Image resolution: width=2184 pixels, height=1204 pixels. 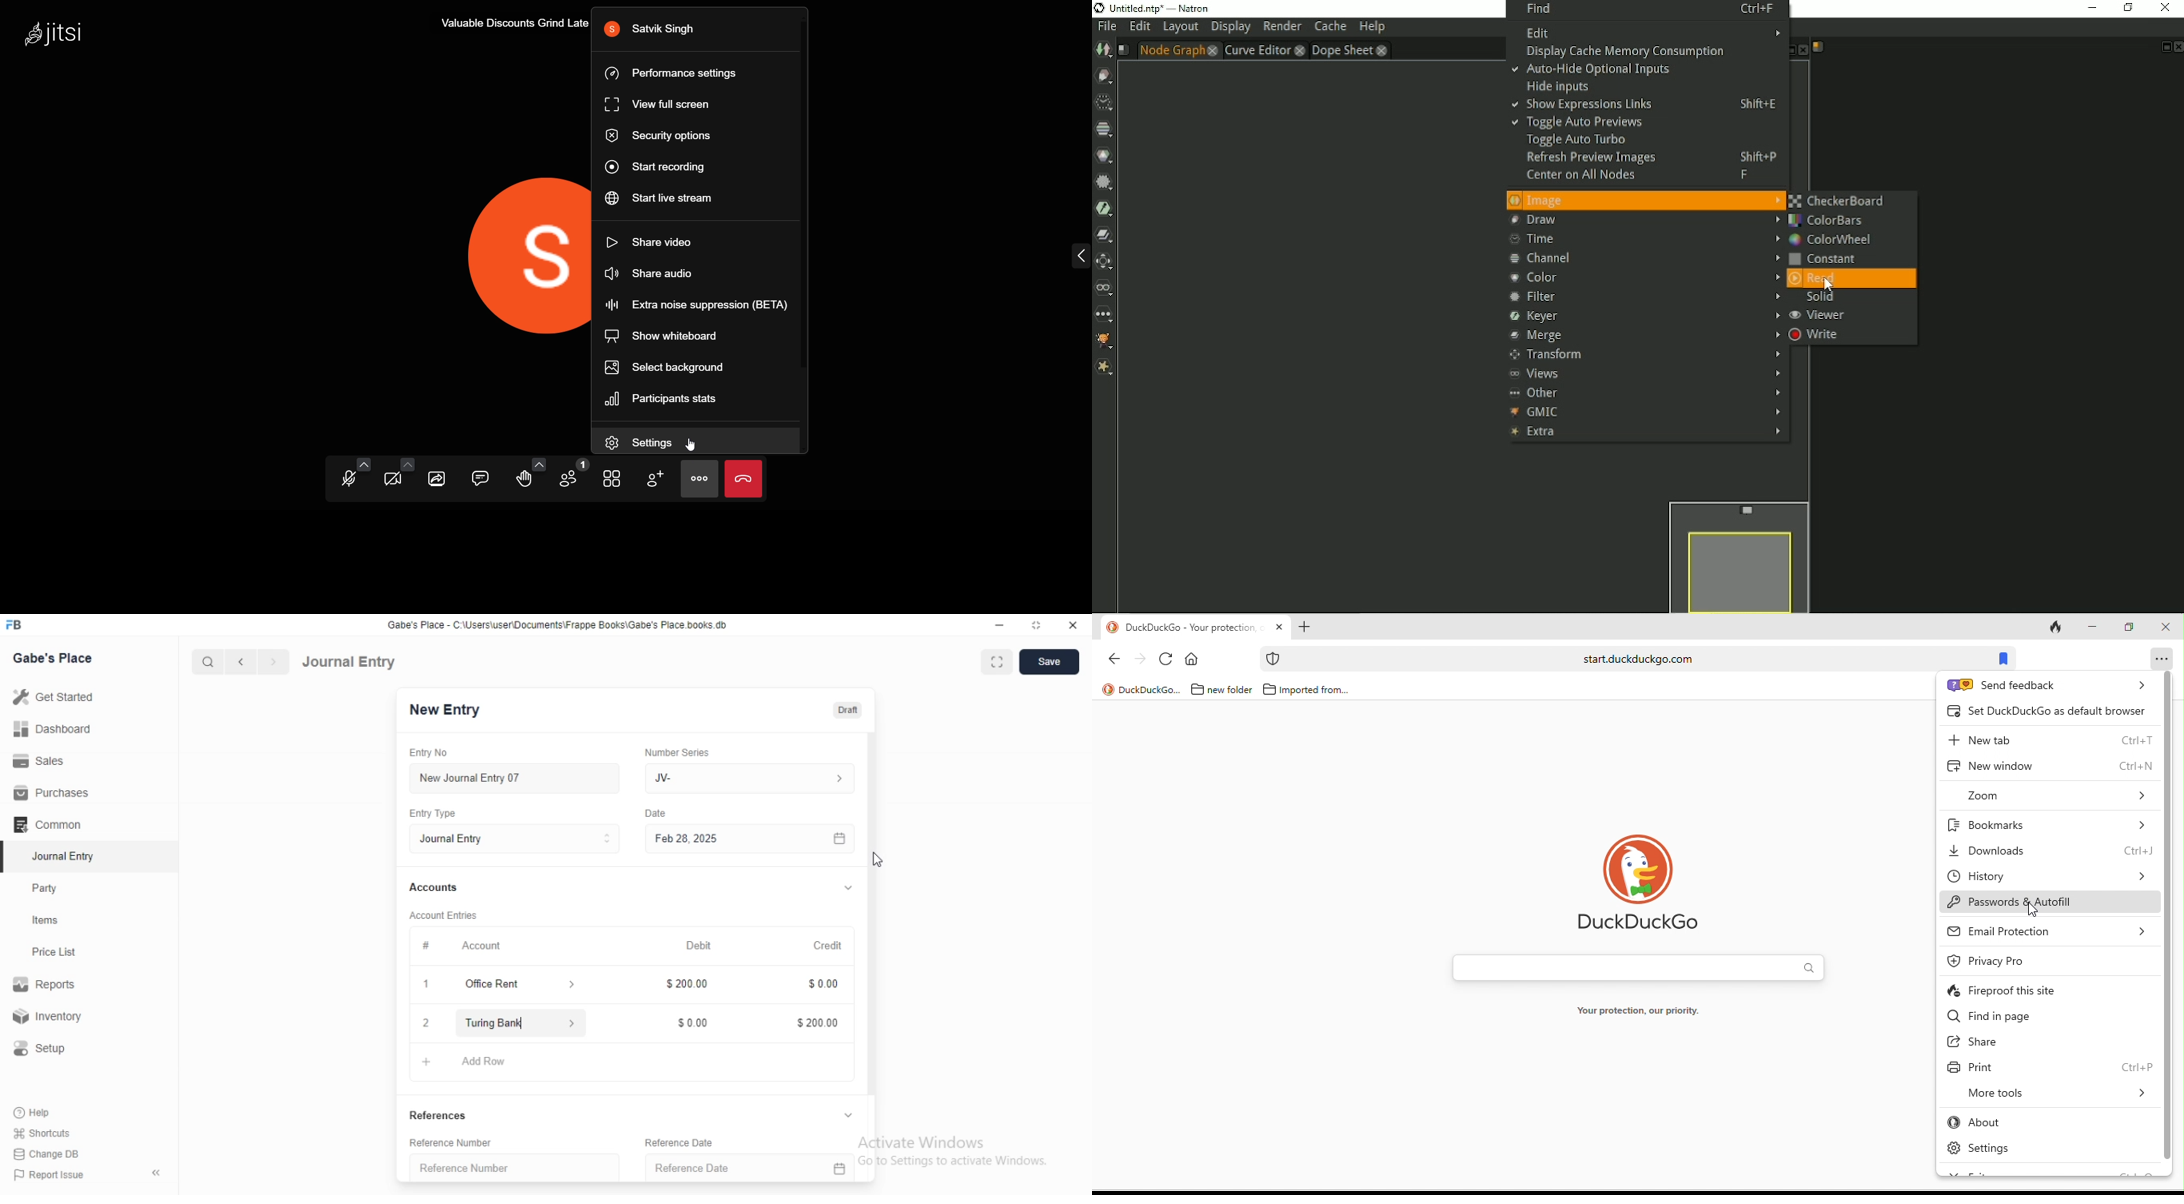 I want to click on view full screen, so click(x=656, y=105).